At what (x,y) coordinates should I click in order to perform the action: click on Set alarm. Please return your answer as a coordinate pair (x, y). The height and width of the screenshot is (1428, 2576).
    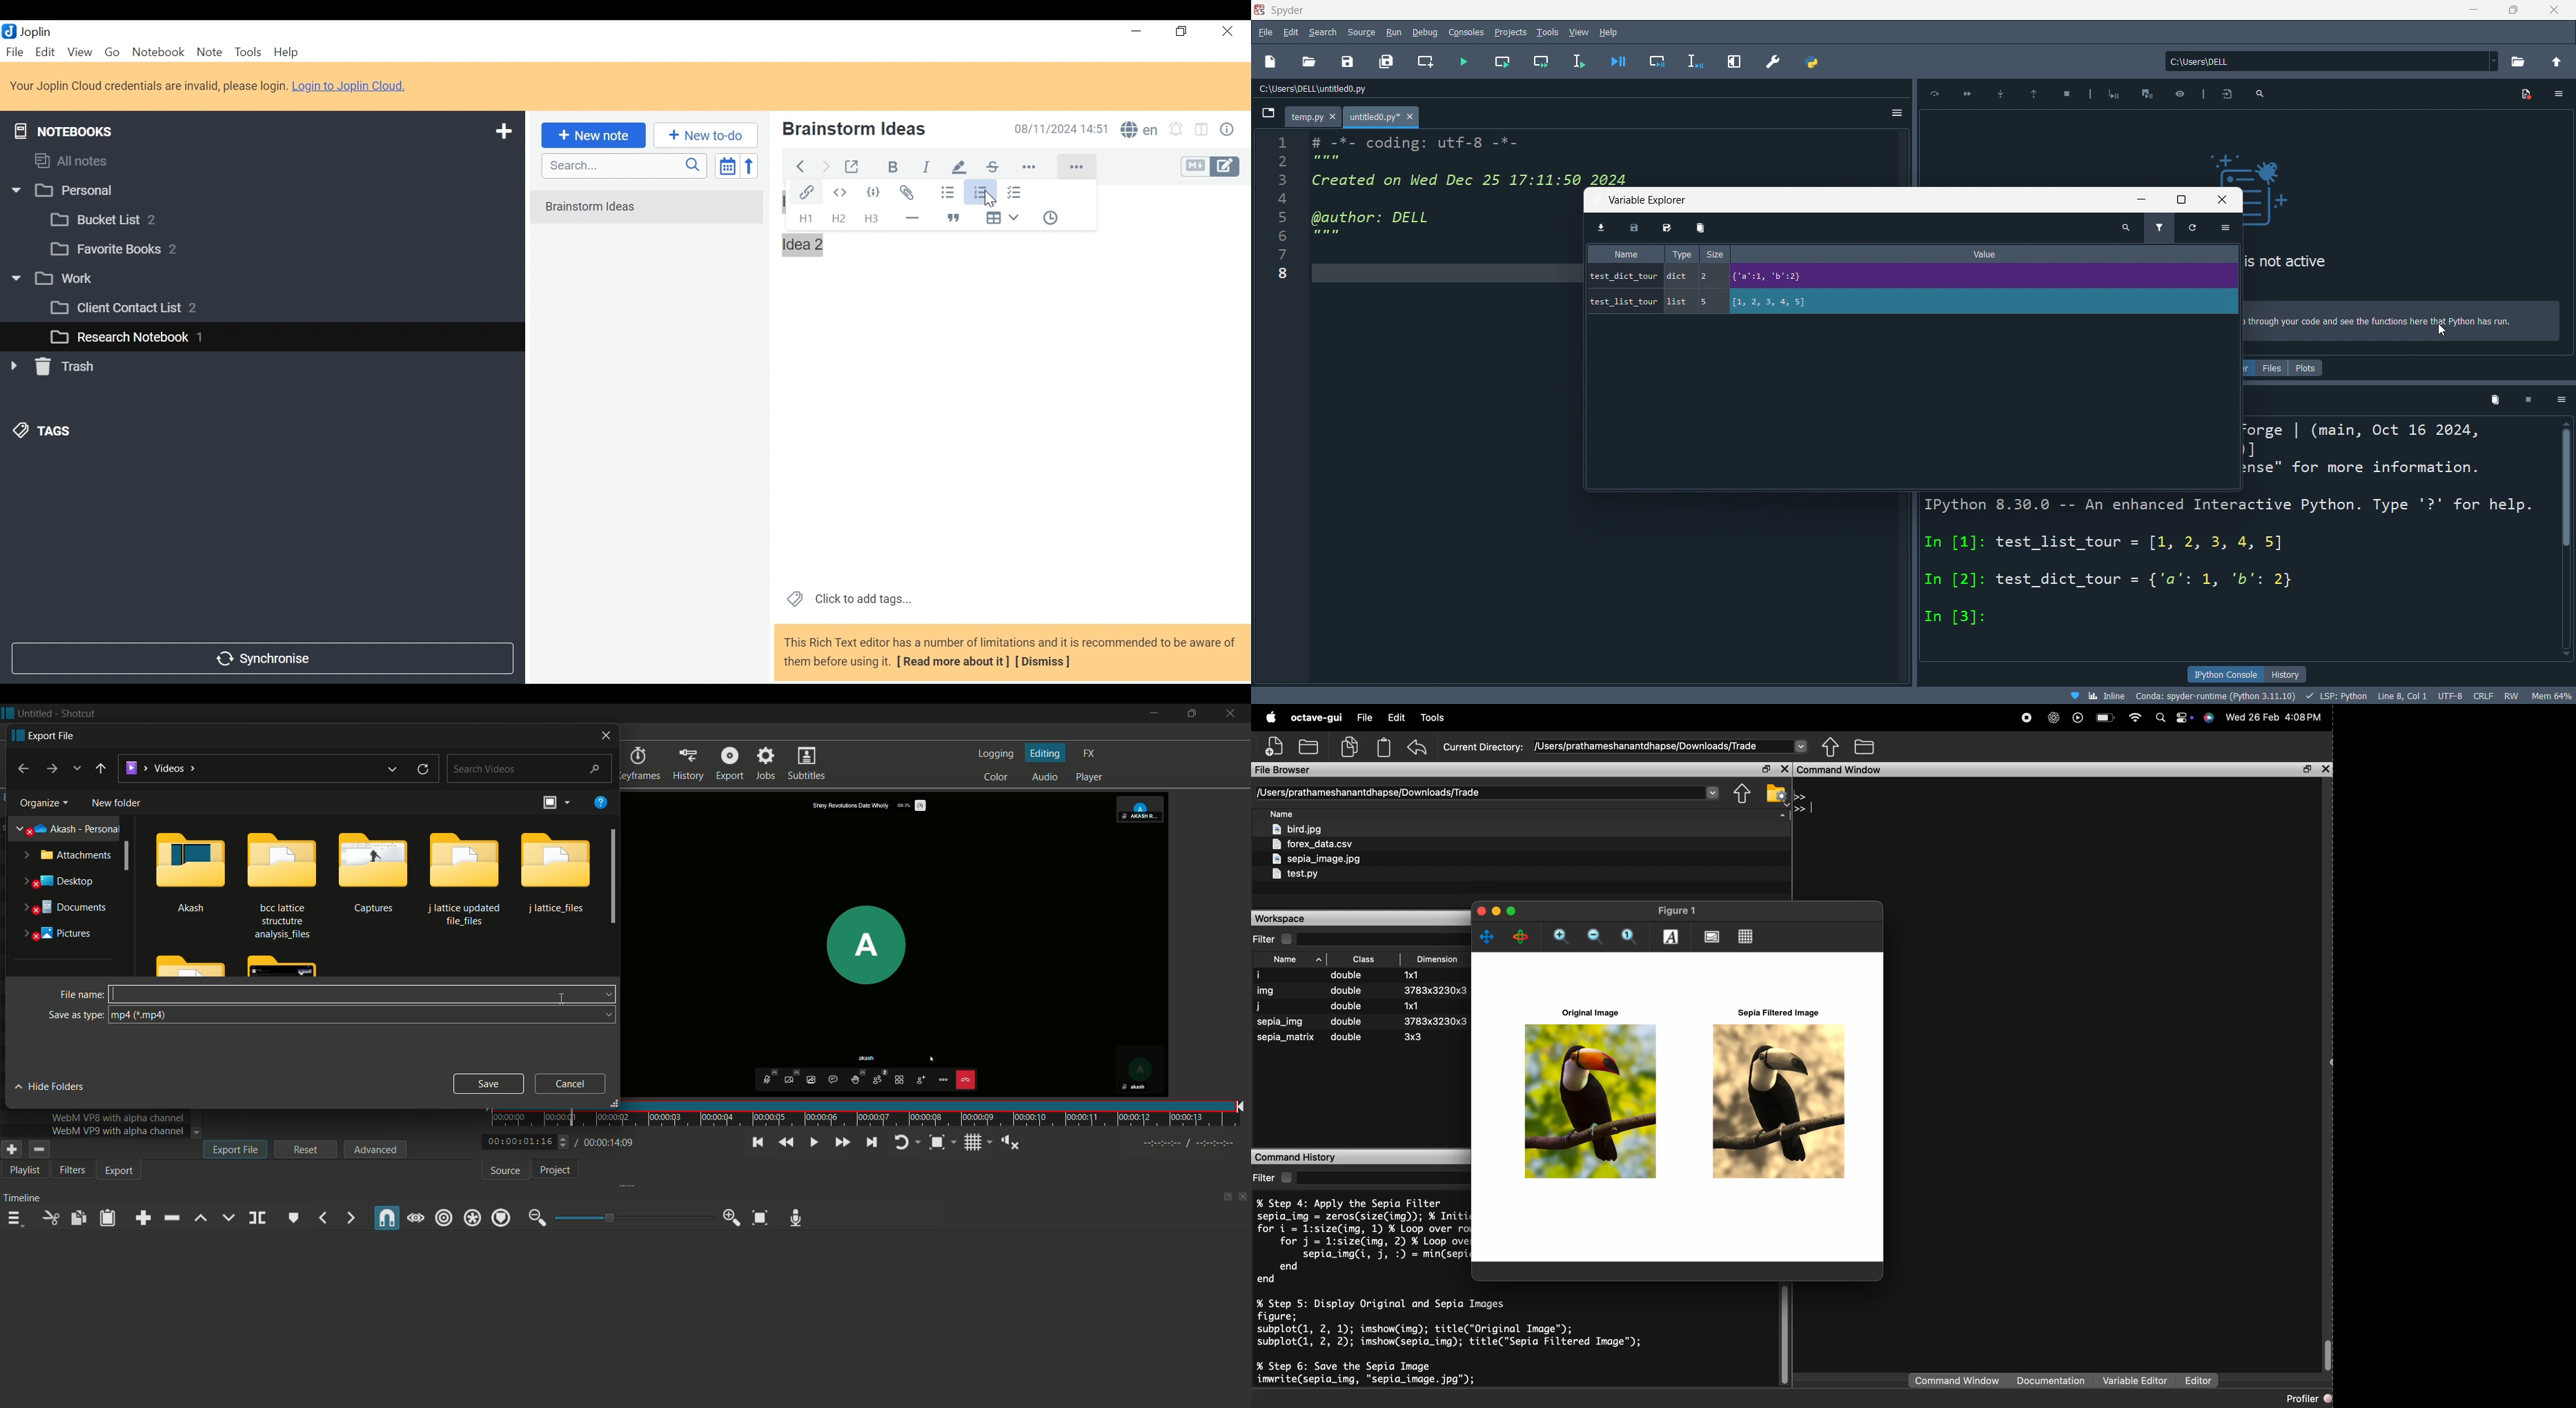
    Looking at the image, I should click on (1176, 131).